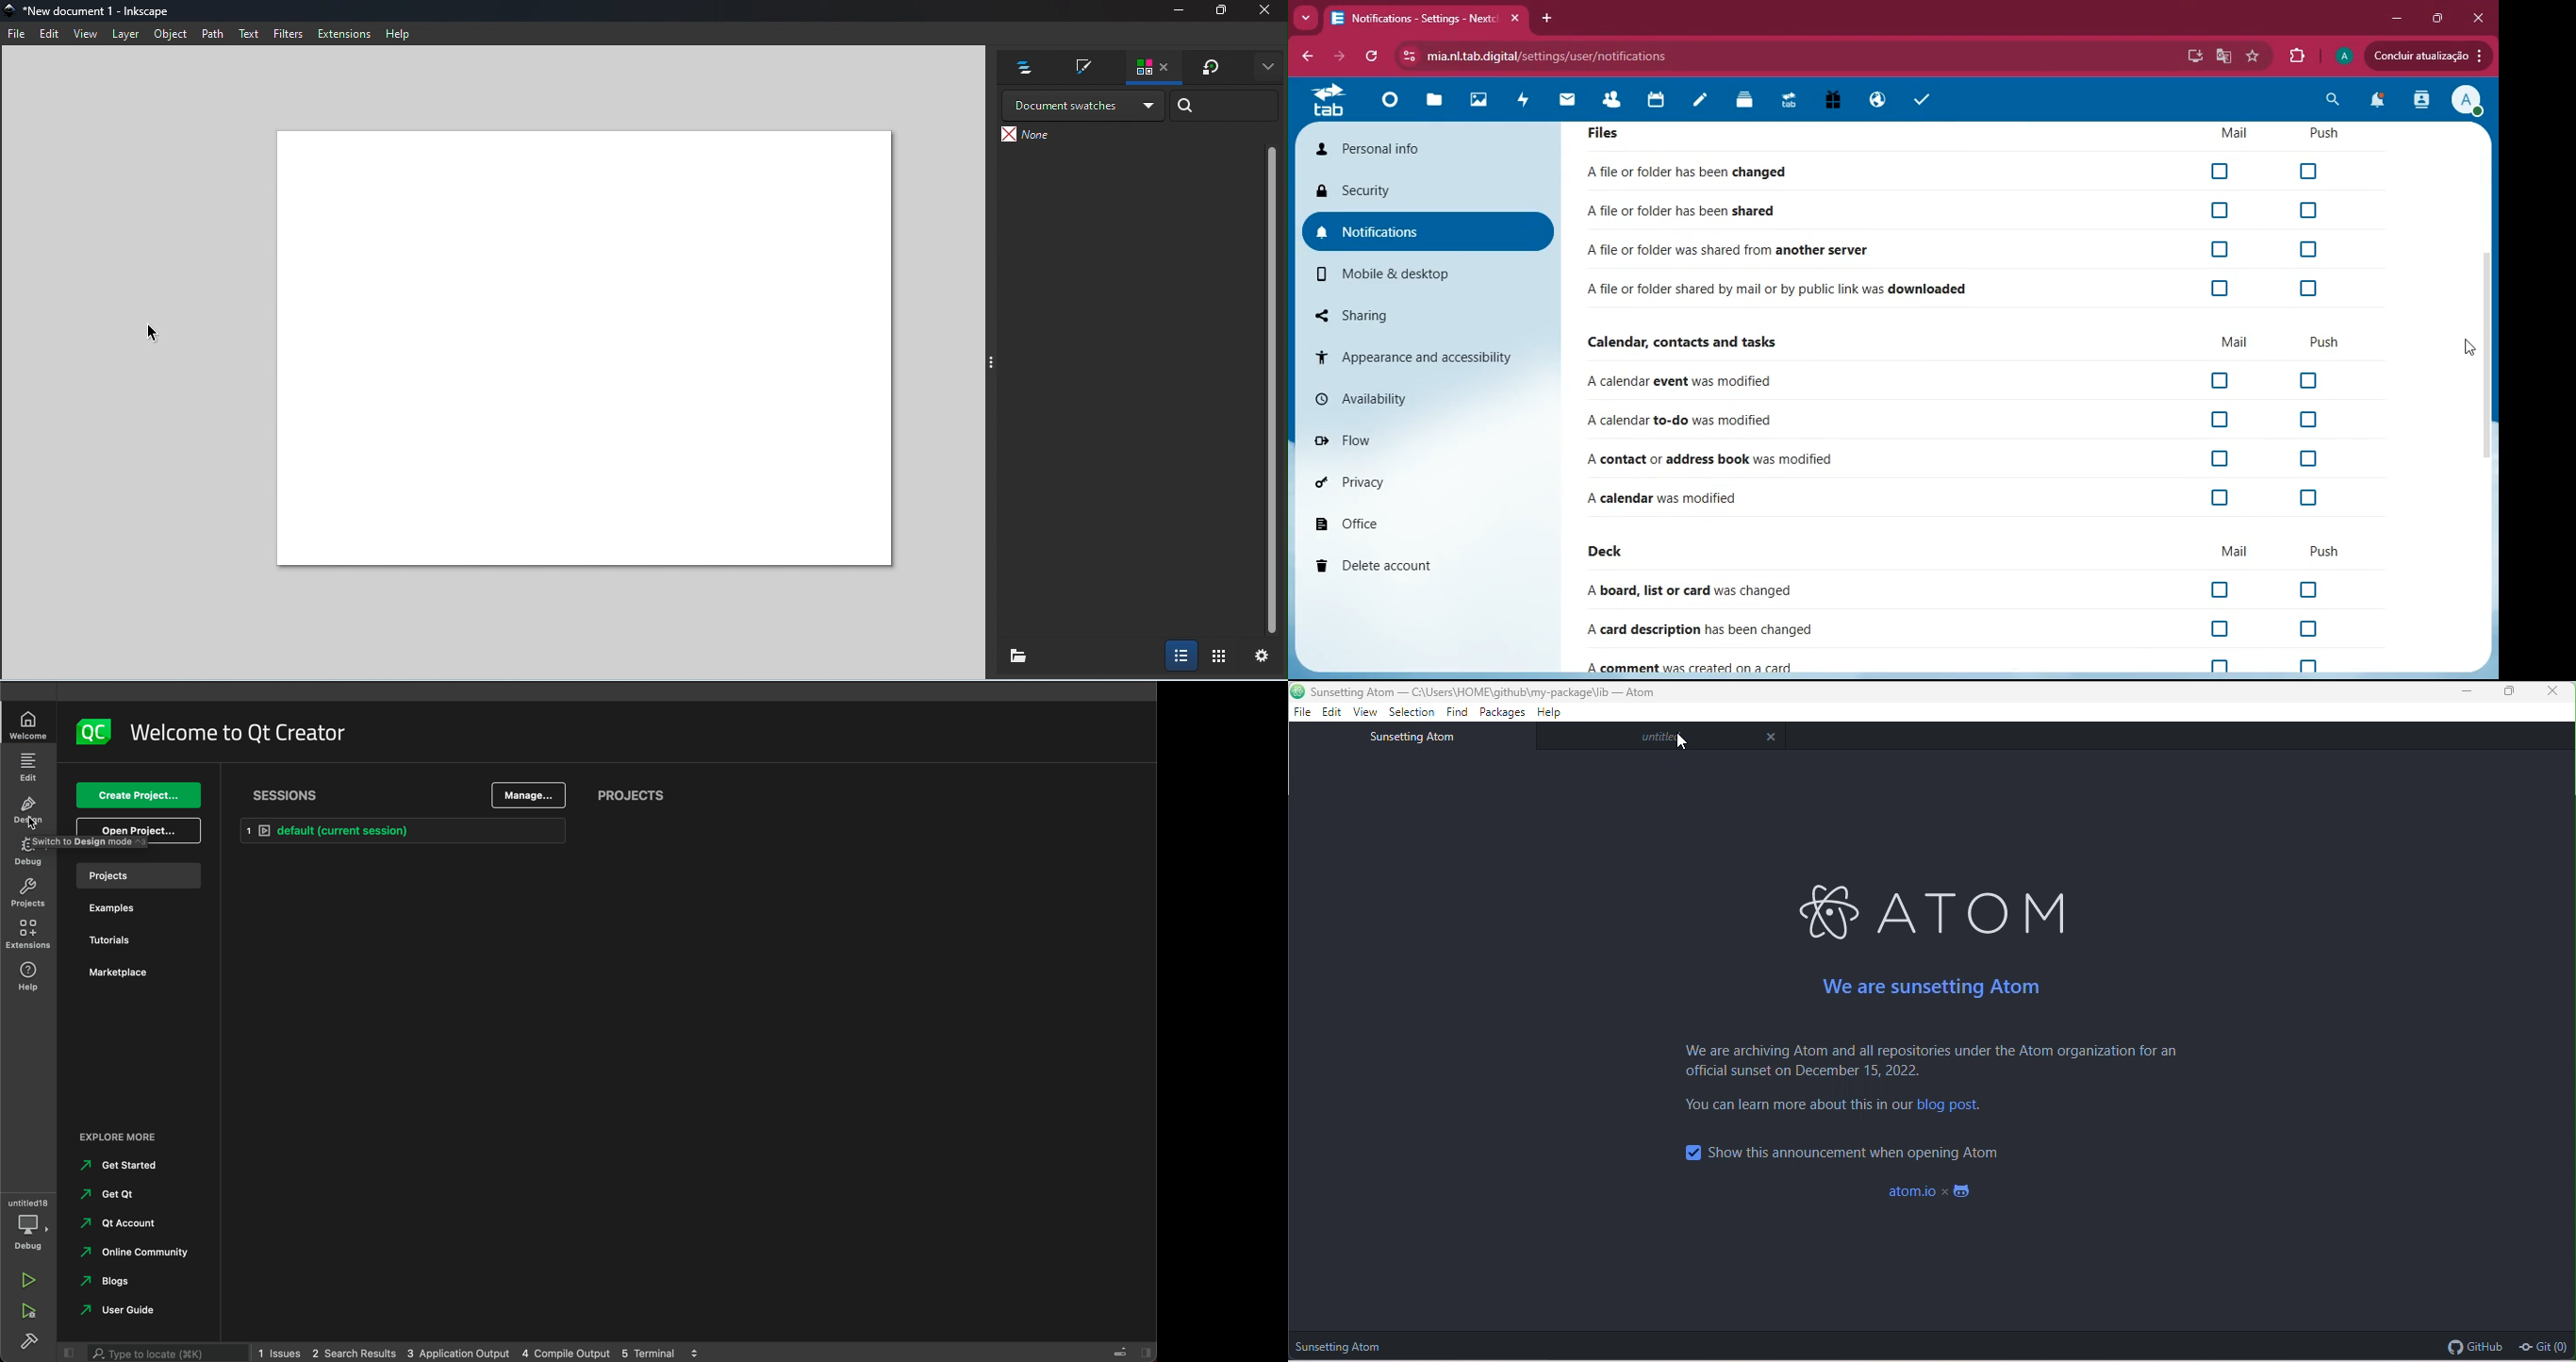 The width and height of the screenshot is (2576, 1372). Describe the element at coordinates (2490, 356) in the screenshot. I see `scroll bar` at that location.